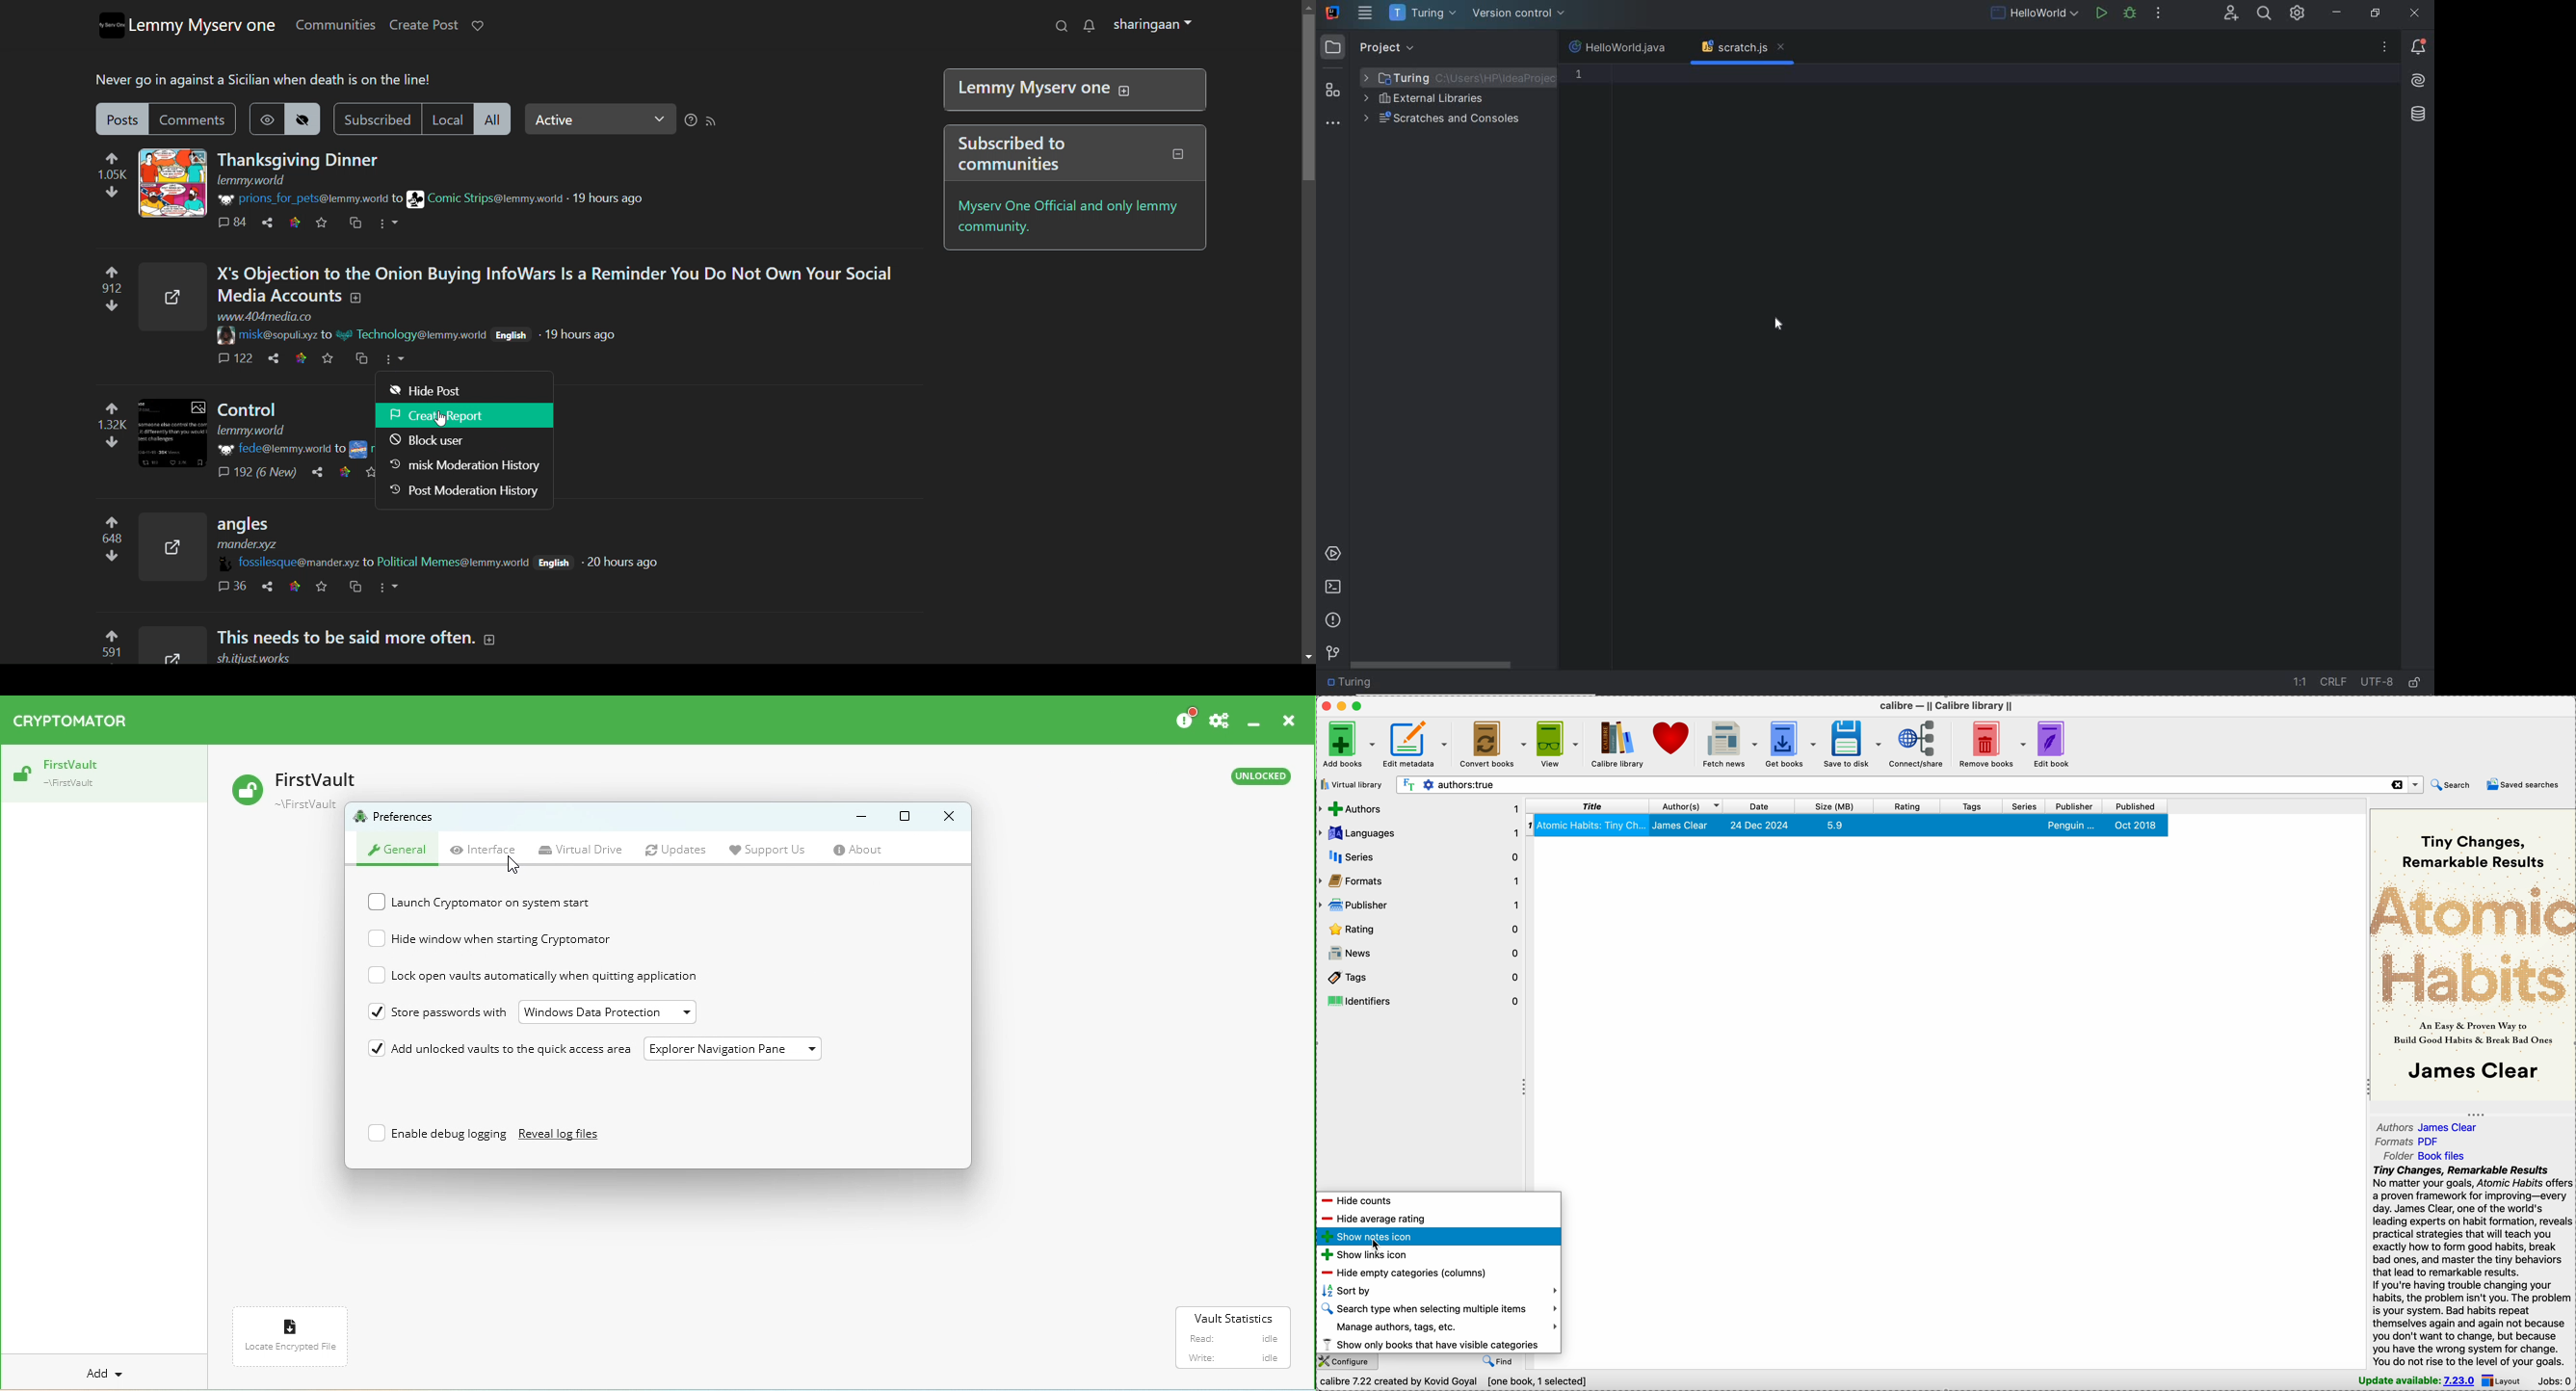 The image size is (2576, 1400). Describe the element at coordinates (2455, 784) in the screenshot. I see `search` at that location.